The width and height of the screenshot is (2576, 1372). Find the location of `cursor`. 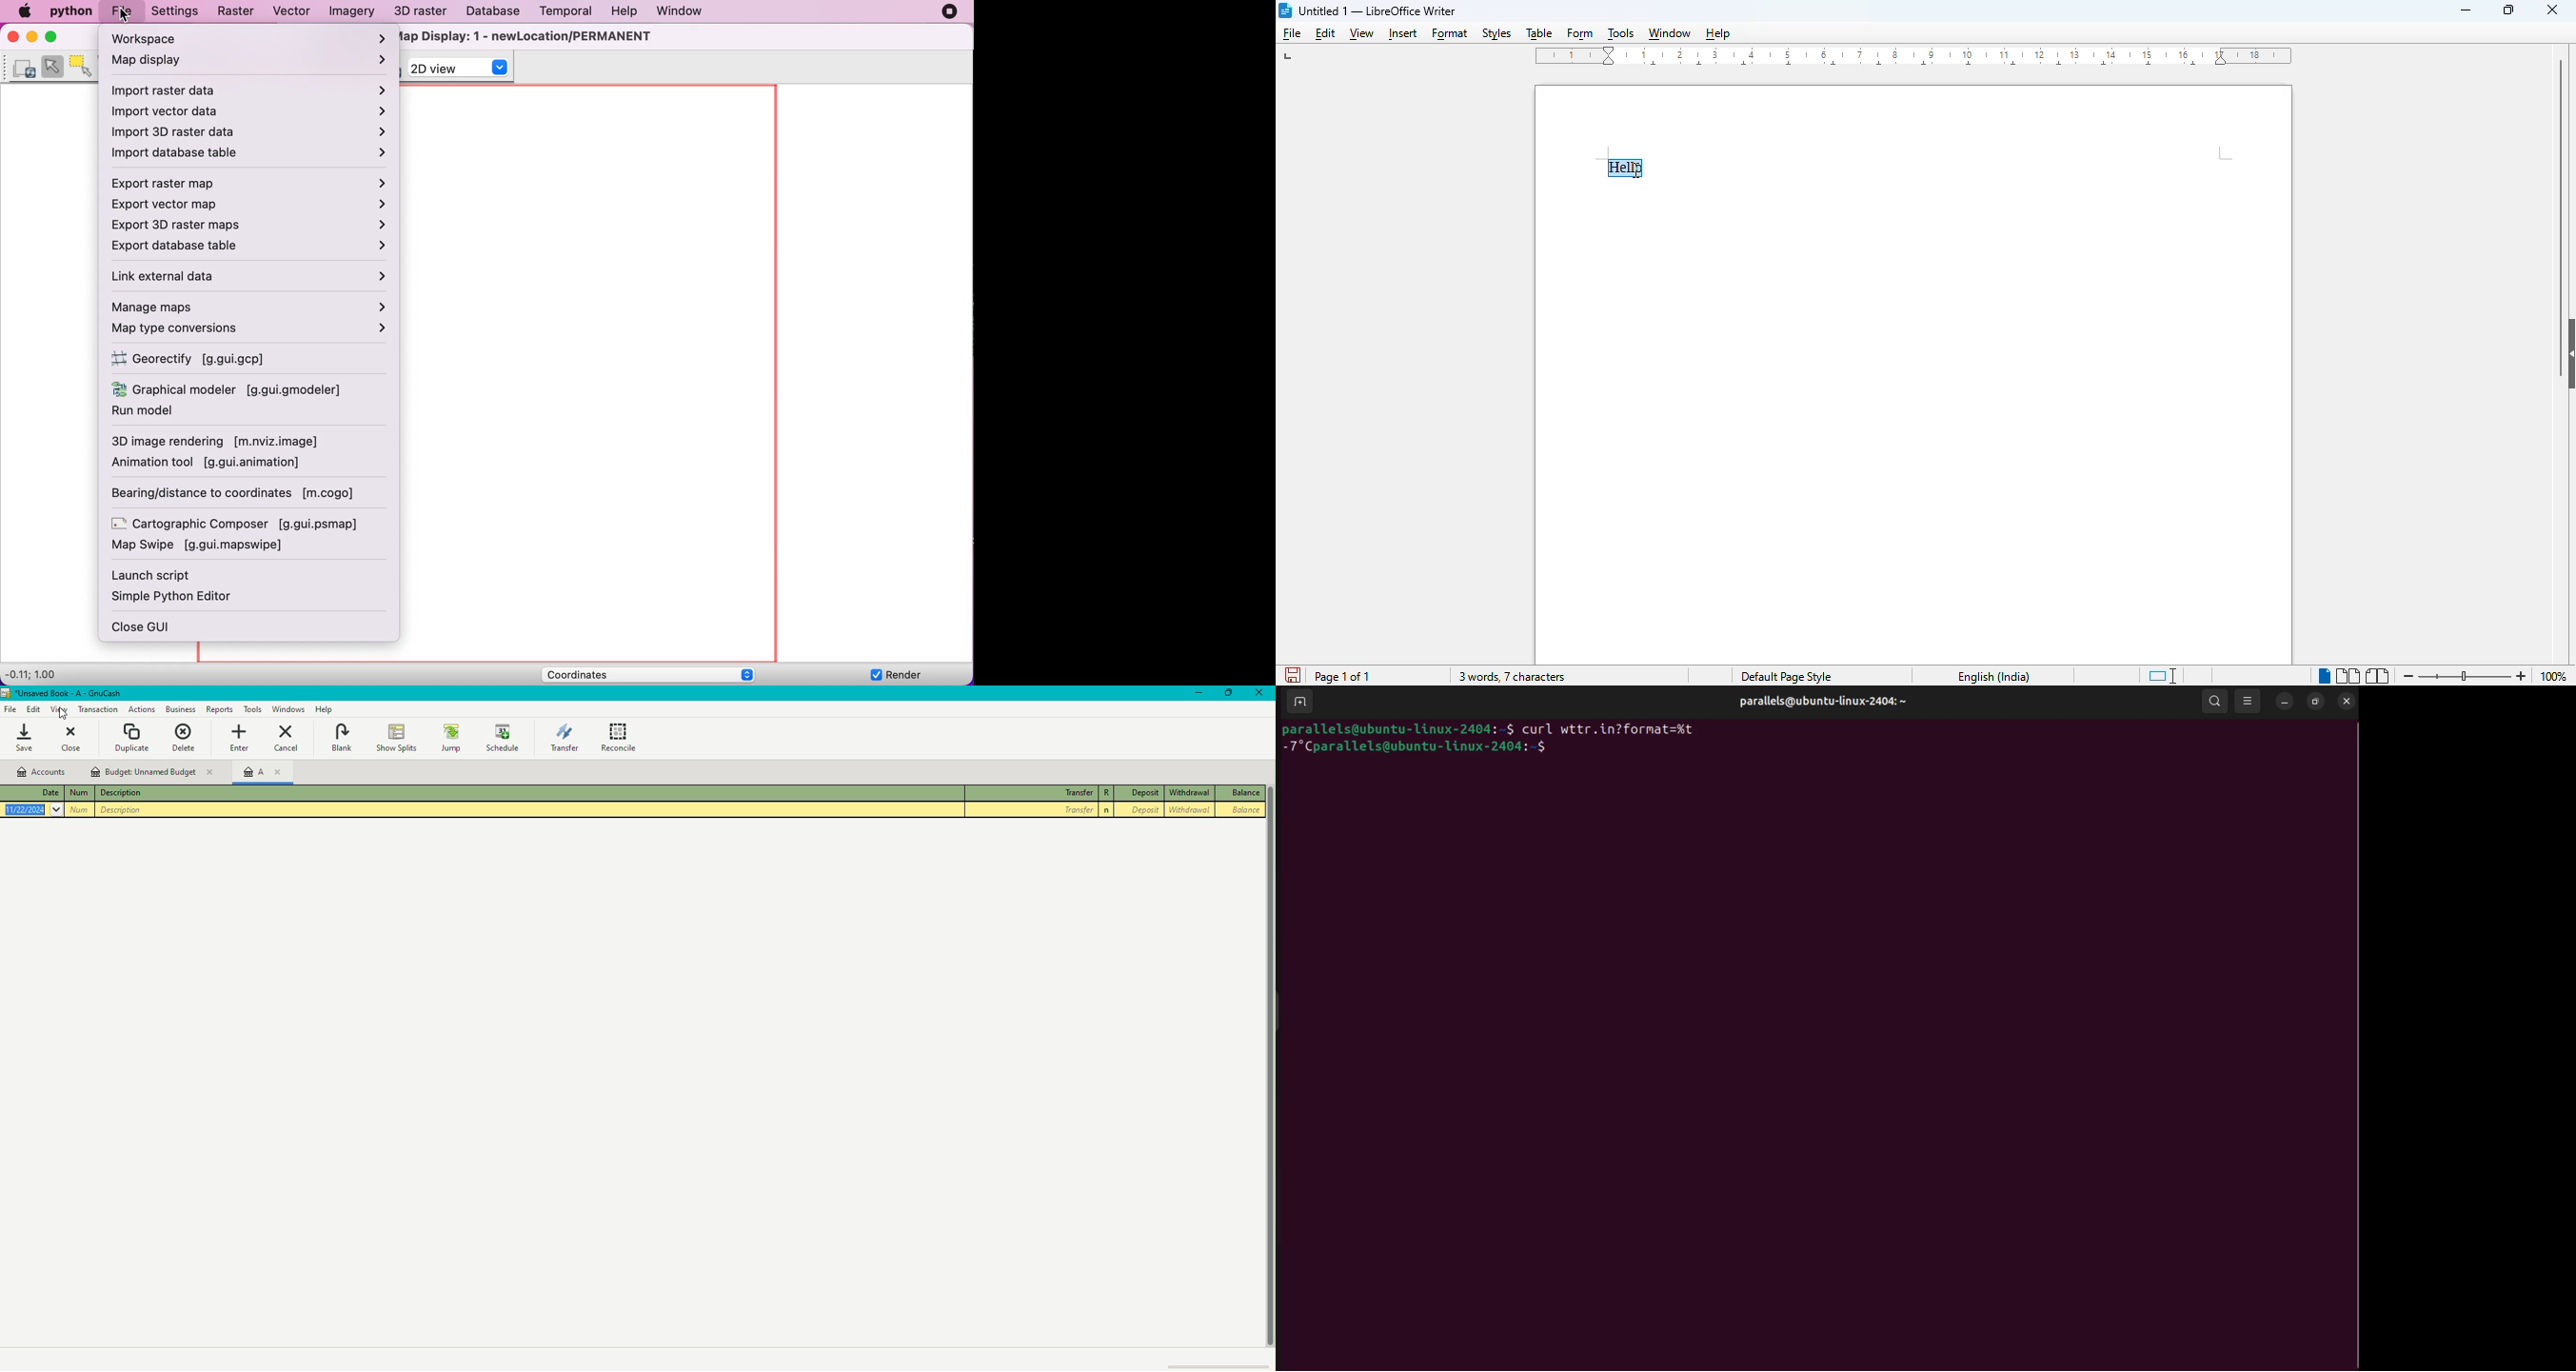

cursor is located at coordinates (1635, 169).